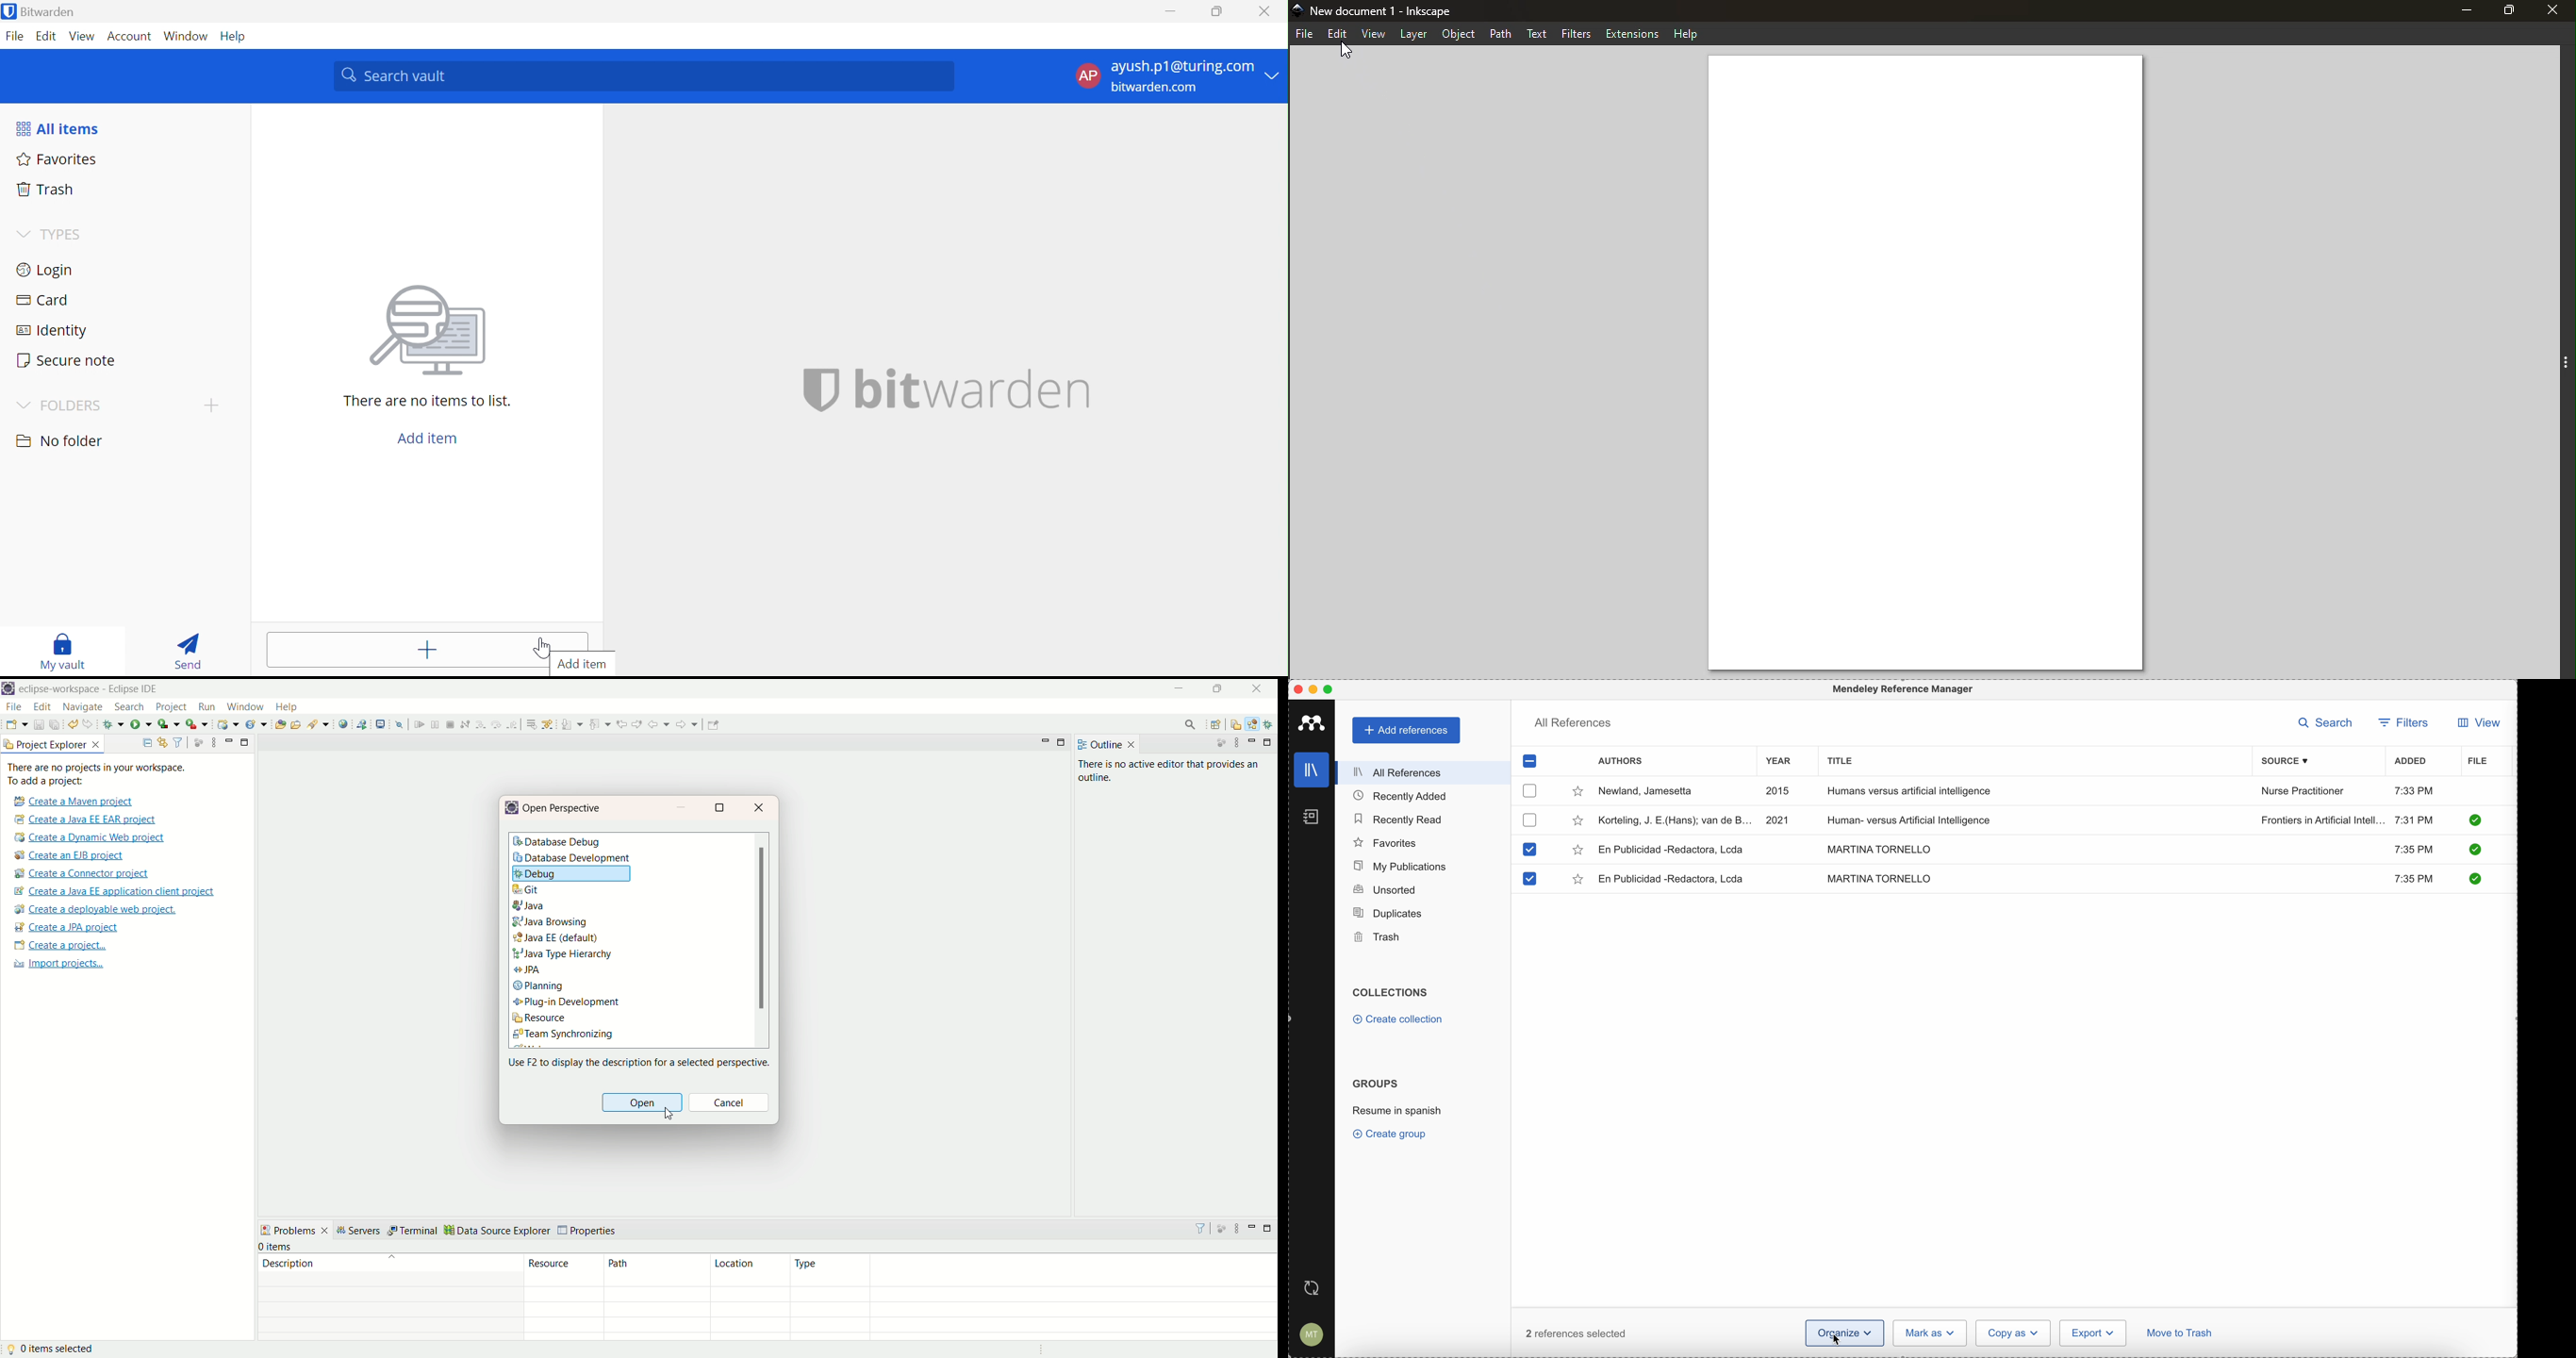 This screenshot has height=1372, width=2576. What do you see at coordinates (1387, 914) in the screenshot?
I see `duplicates` at bounding box center [1387, 914].